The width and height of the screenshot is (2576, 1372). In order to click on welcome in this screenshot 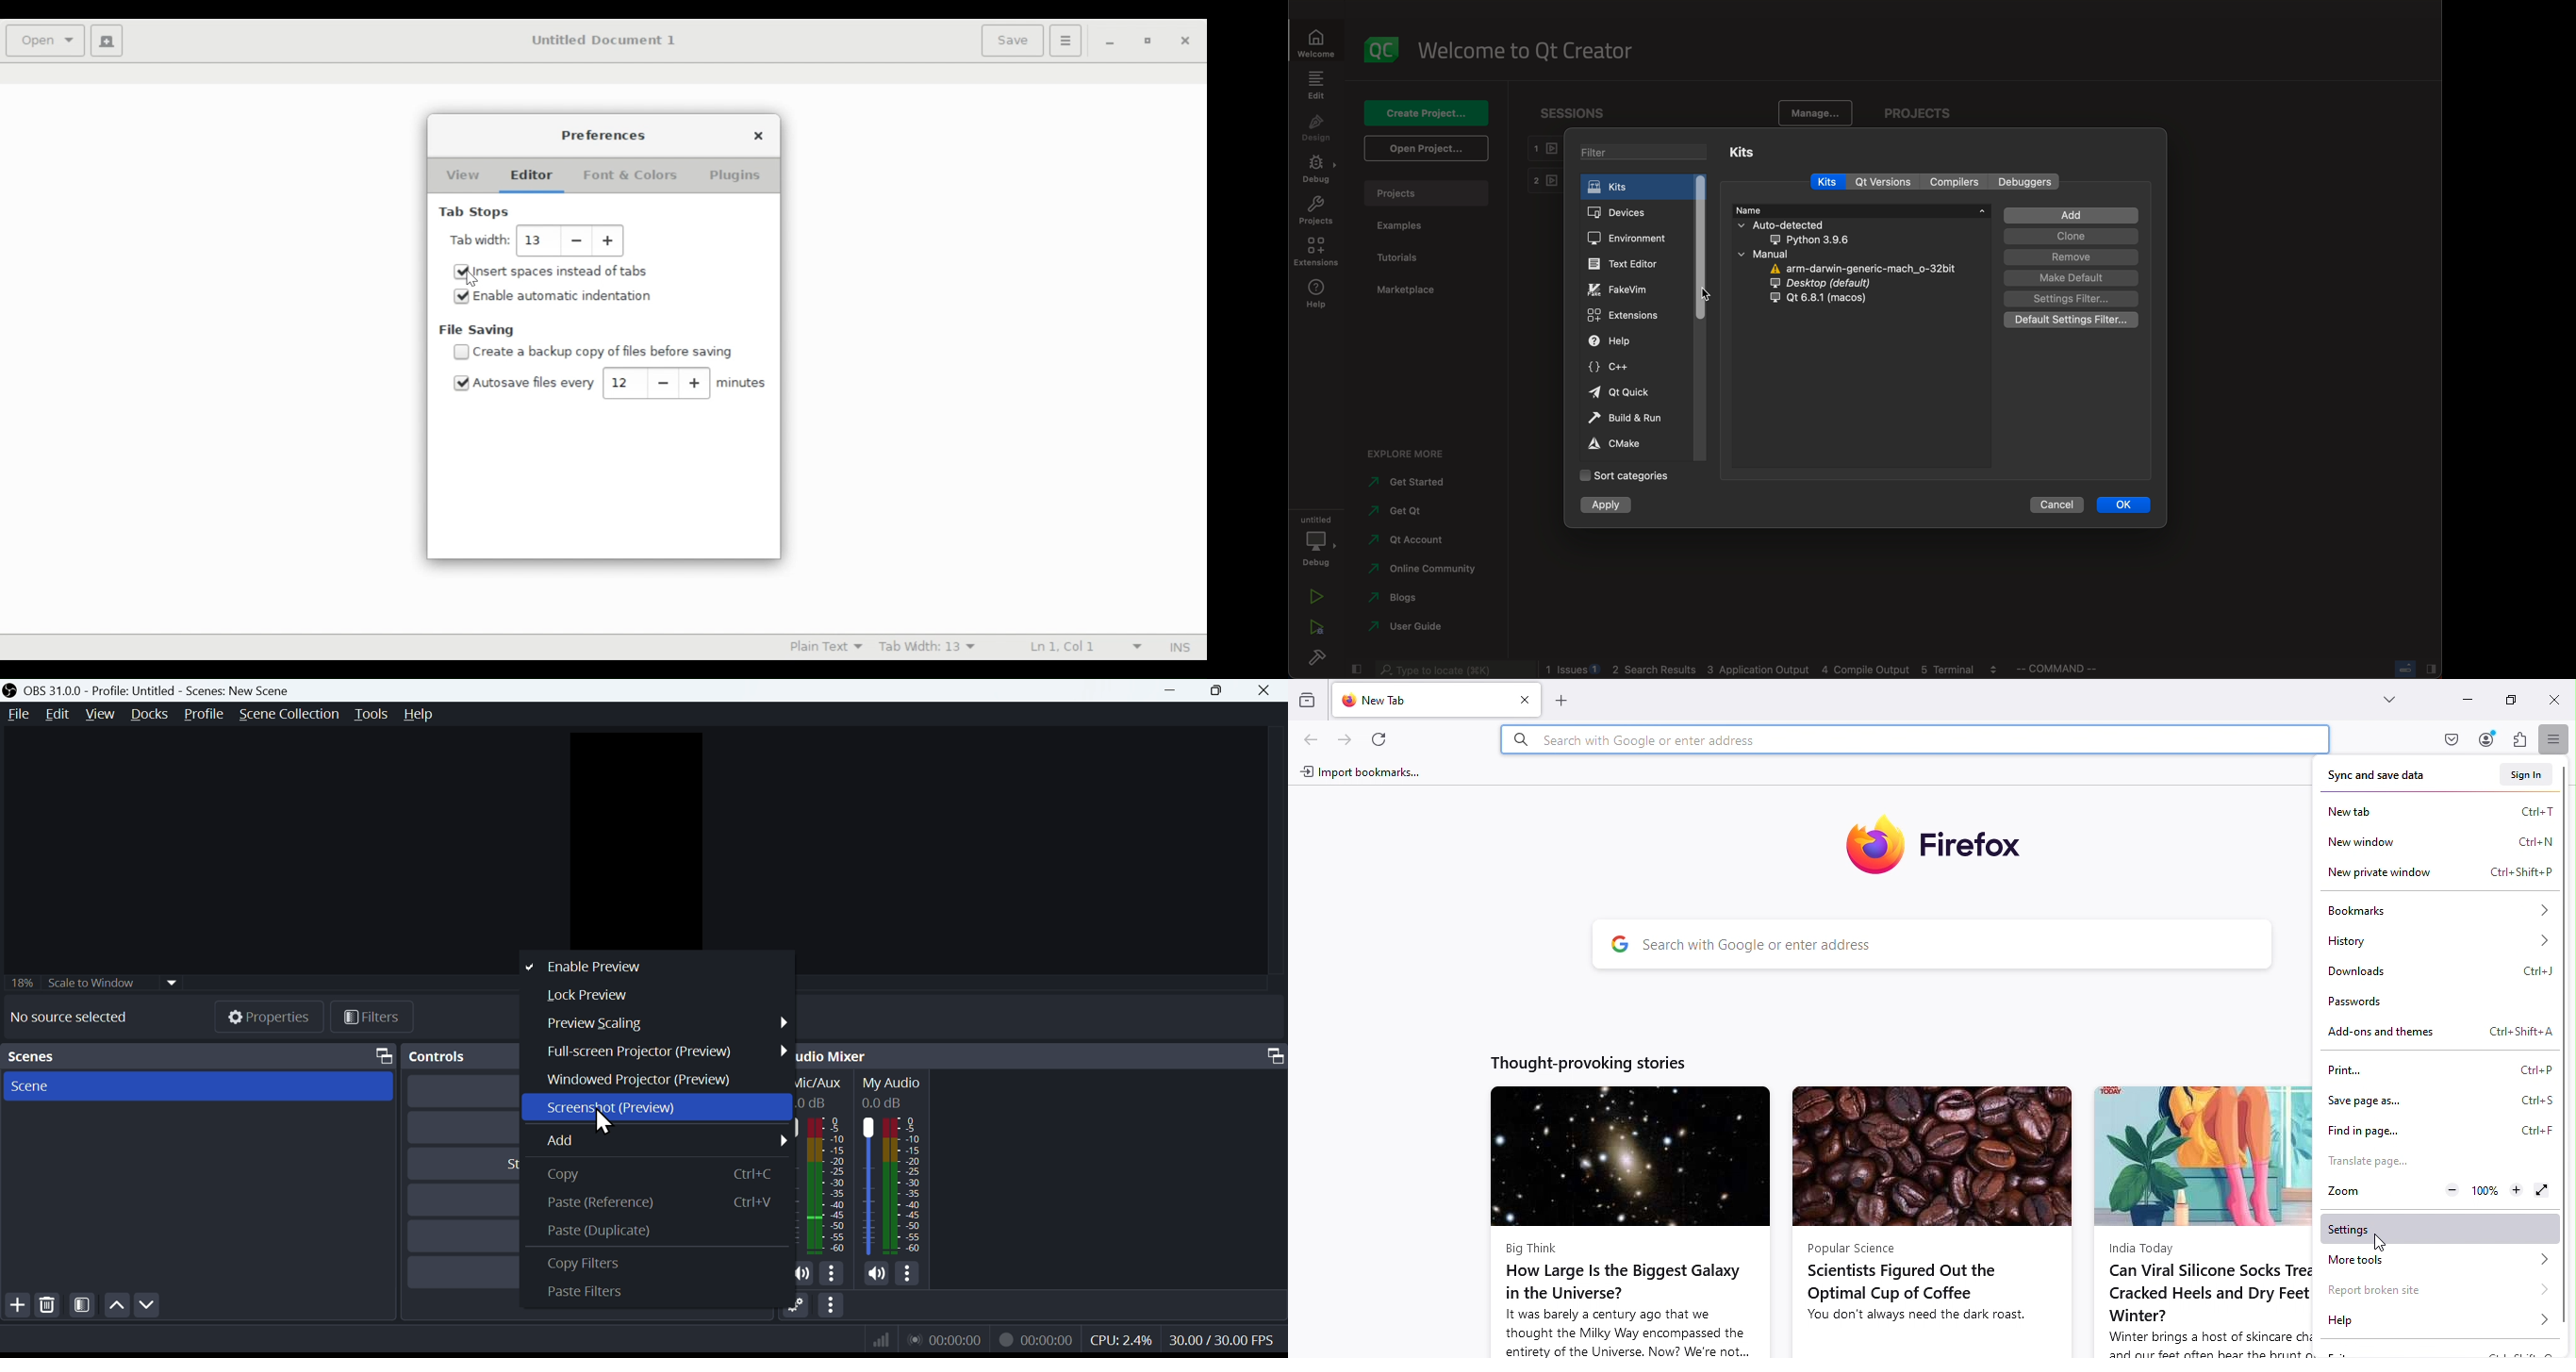, I will do `click(1524, 51)`.